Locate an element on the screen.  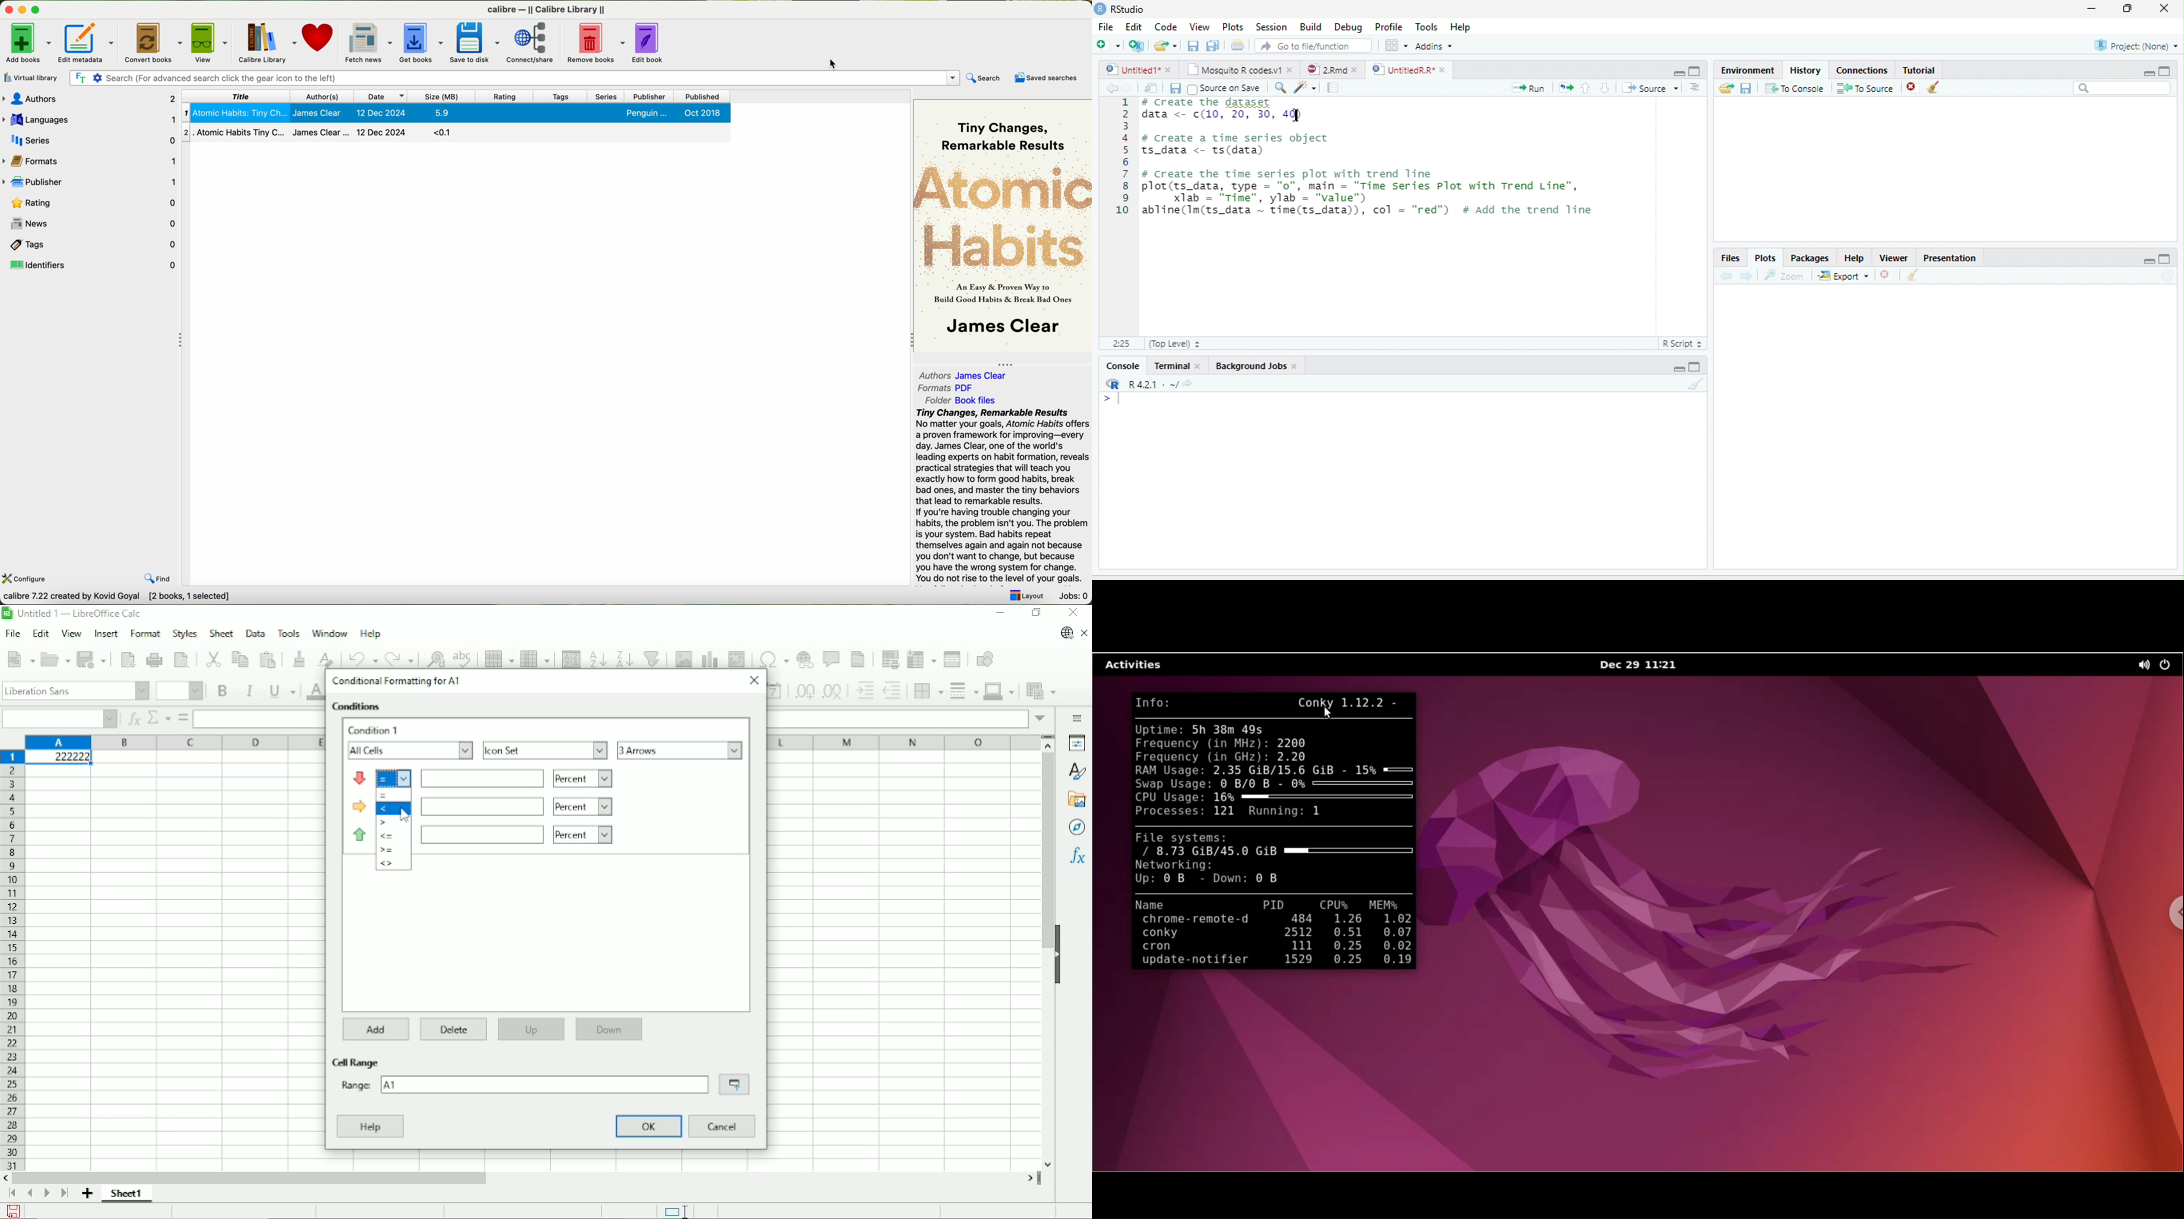
calibre-II Callibre Library II is located at coordinates (543, 8).